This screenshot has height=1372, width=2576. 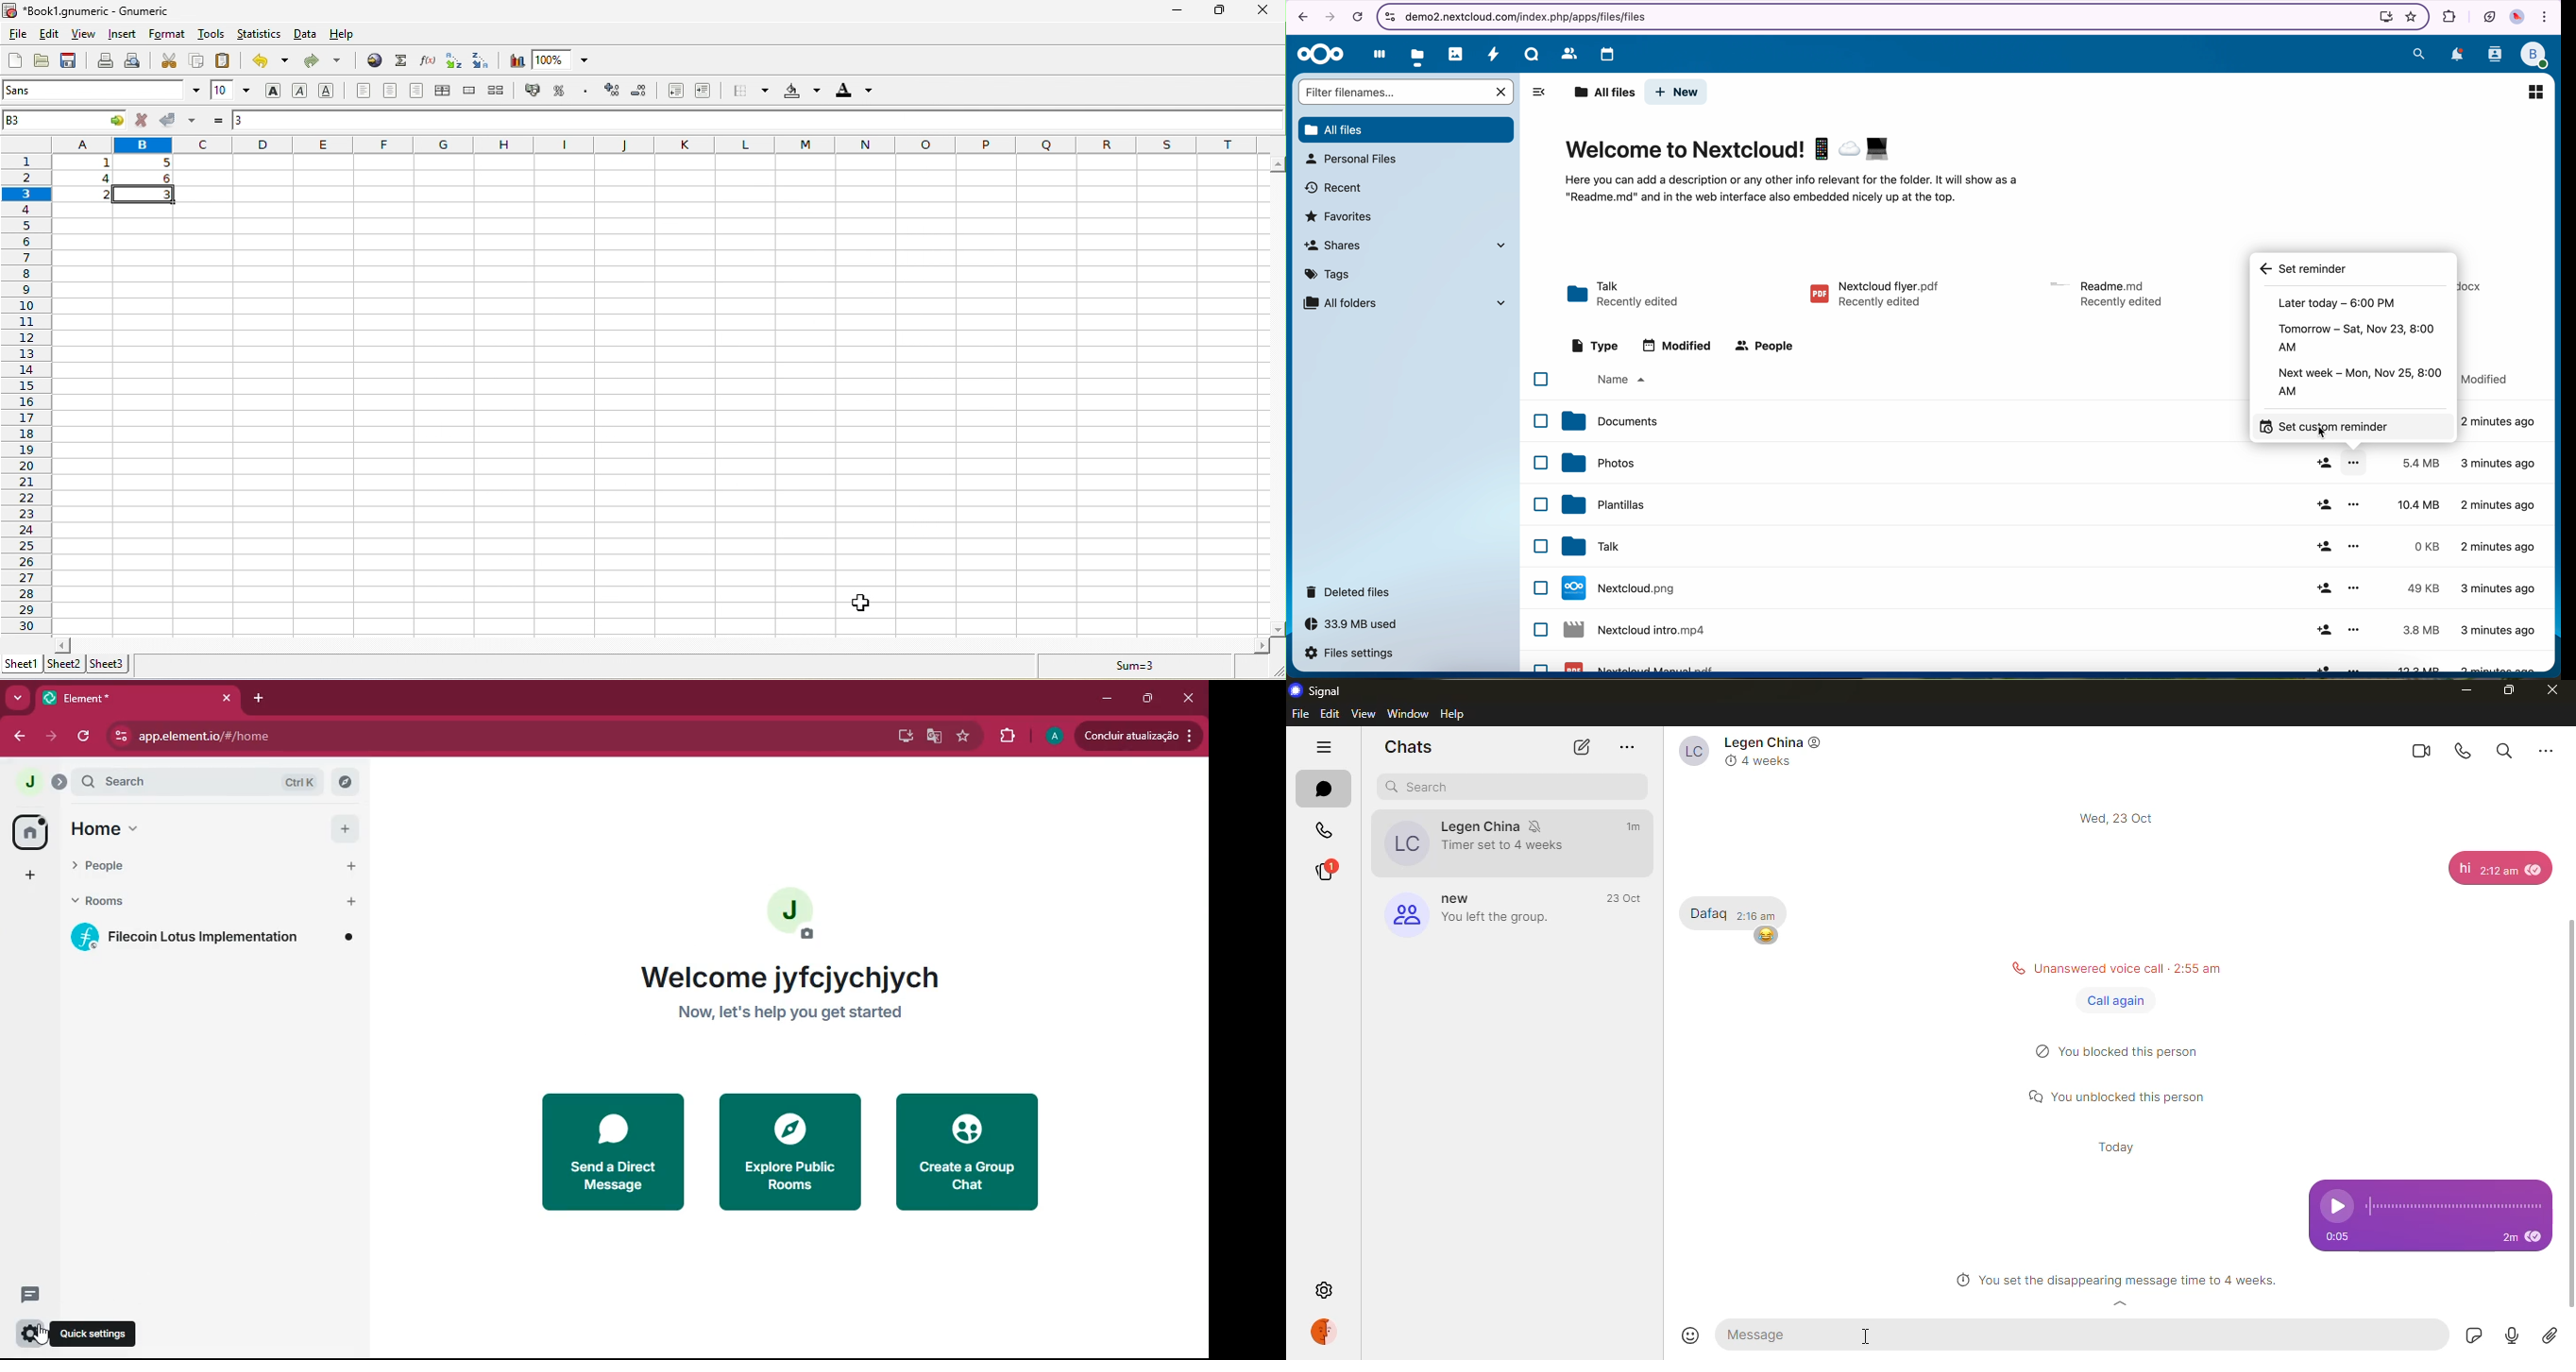 I want to click on 0:05, so click(x=2344, y=1237).